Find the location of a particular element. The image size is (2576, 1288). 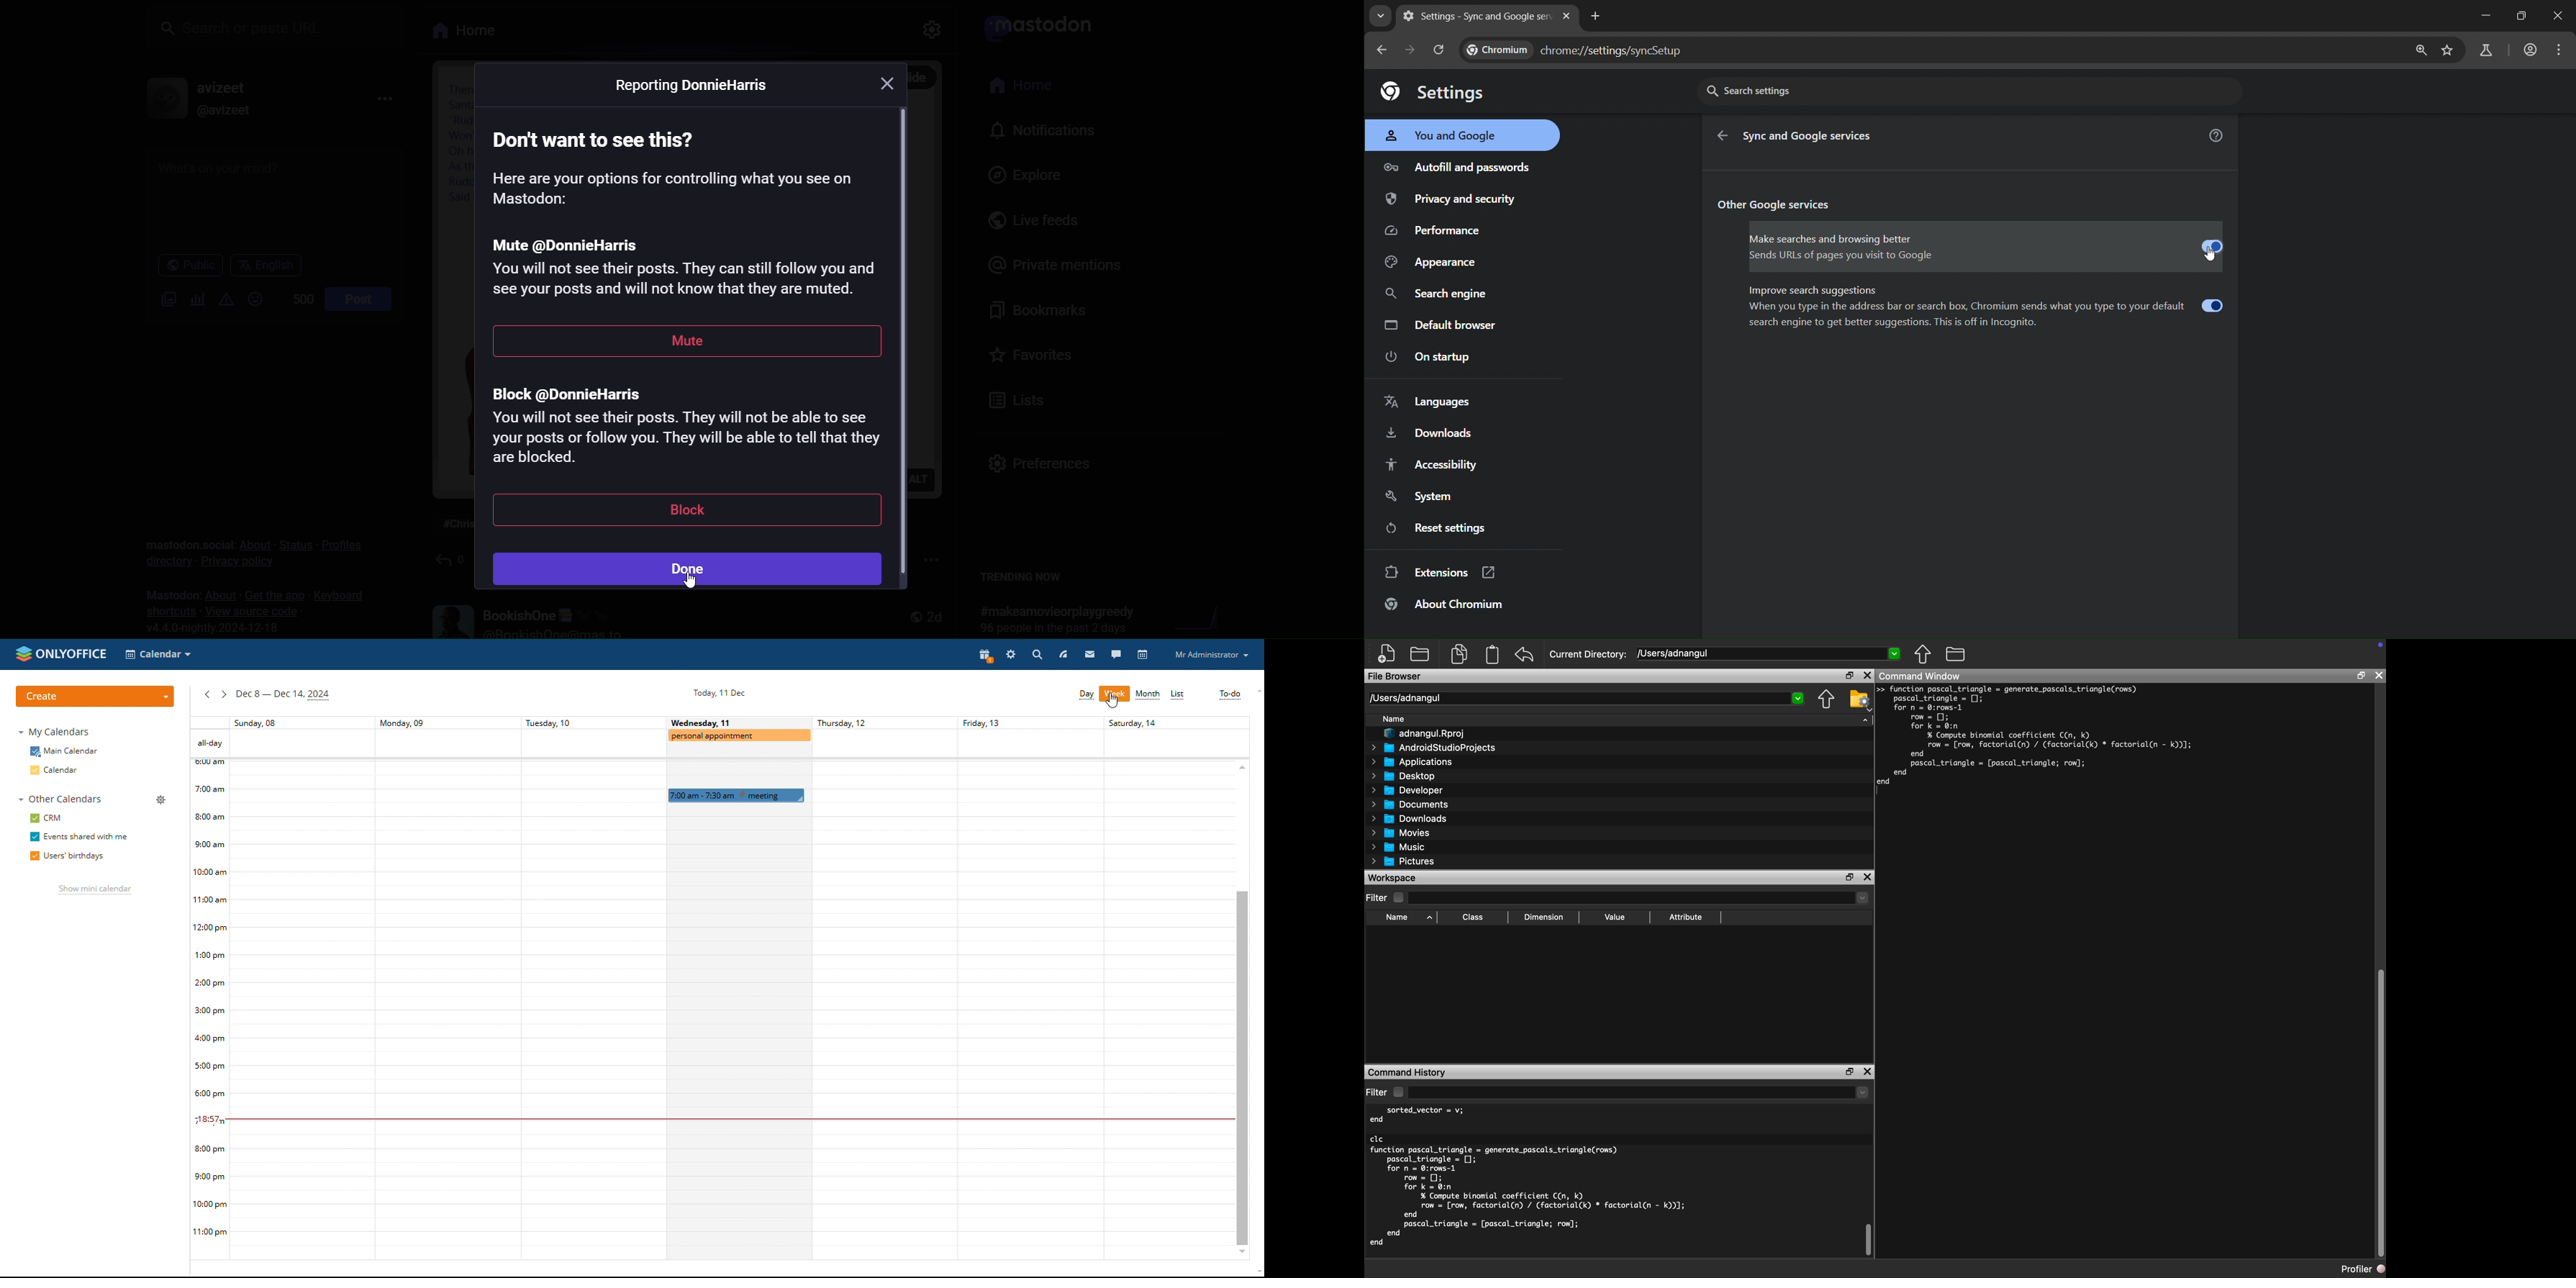

cursor is located at coordinates (691, 586).